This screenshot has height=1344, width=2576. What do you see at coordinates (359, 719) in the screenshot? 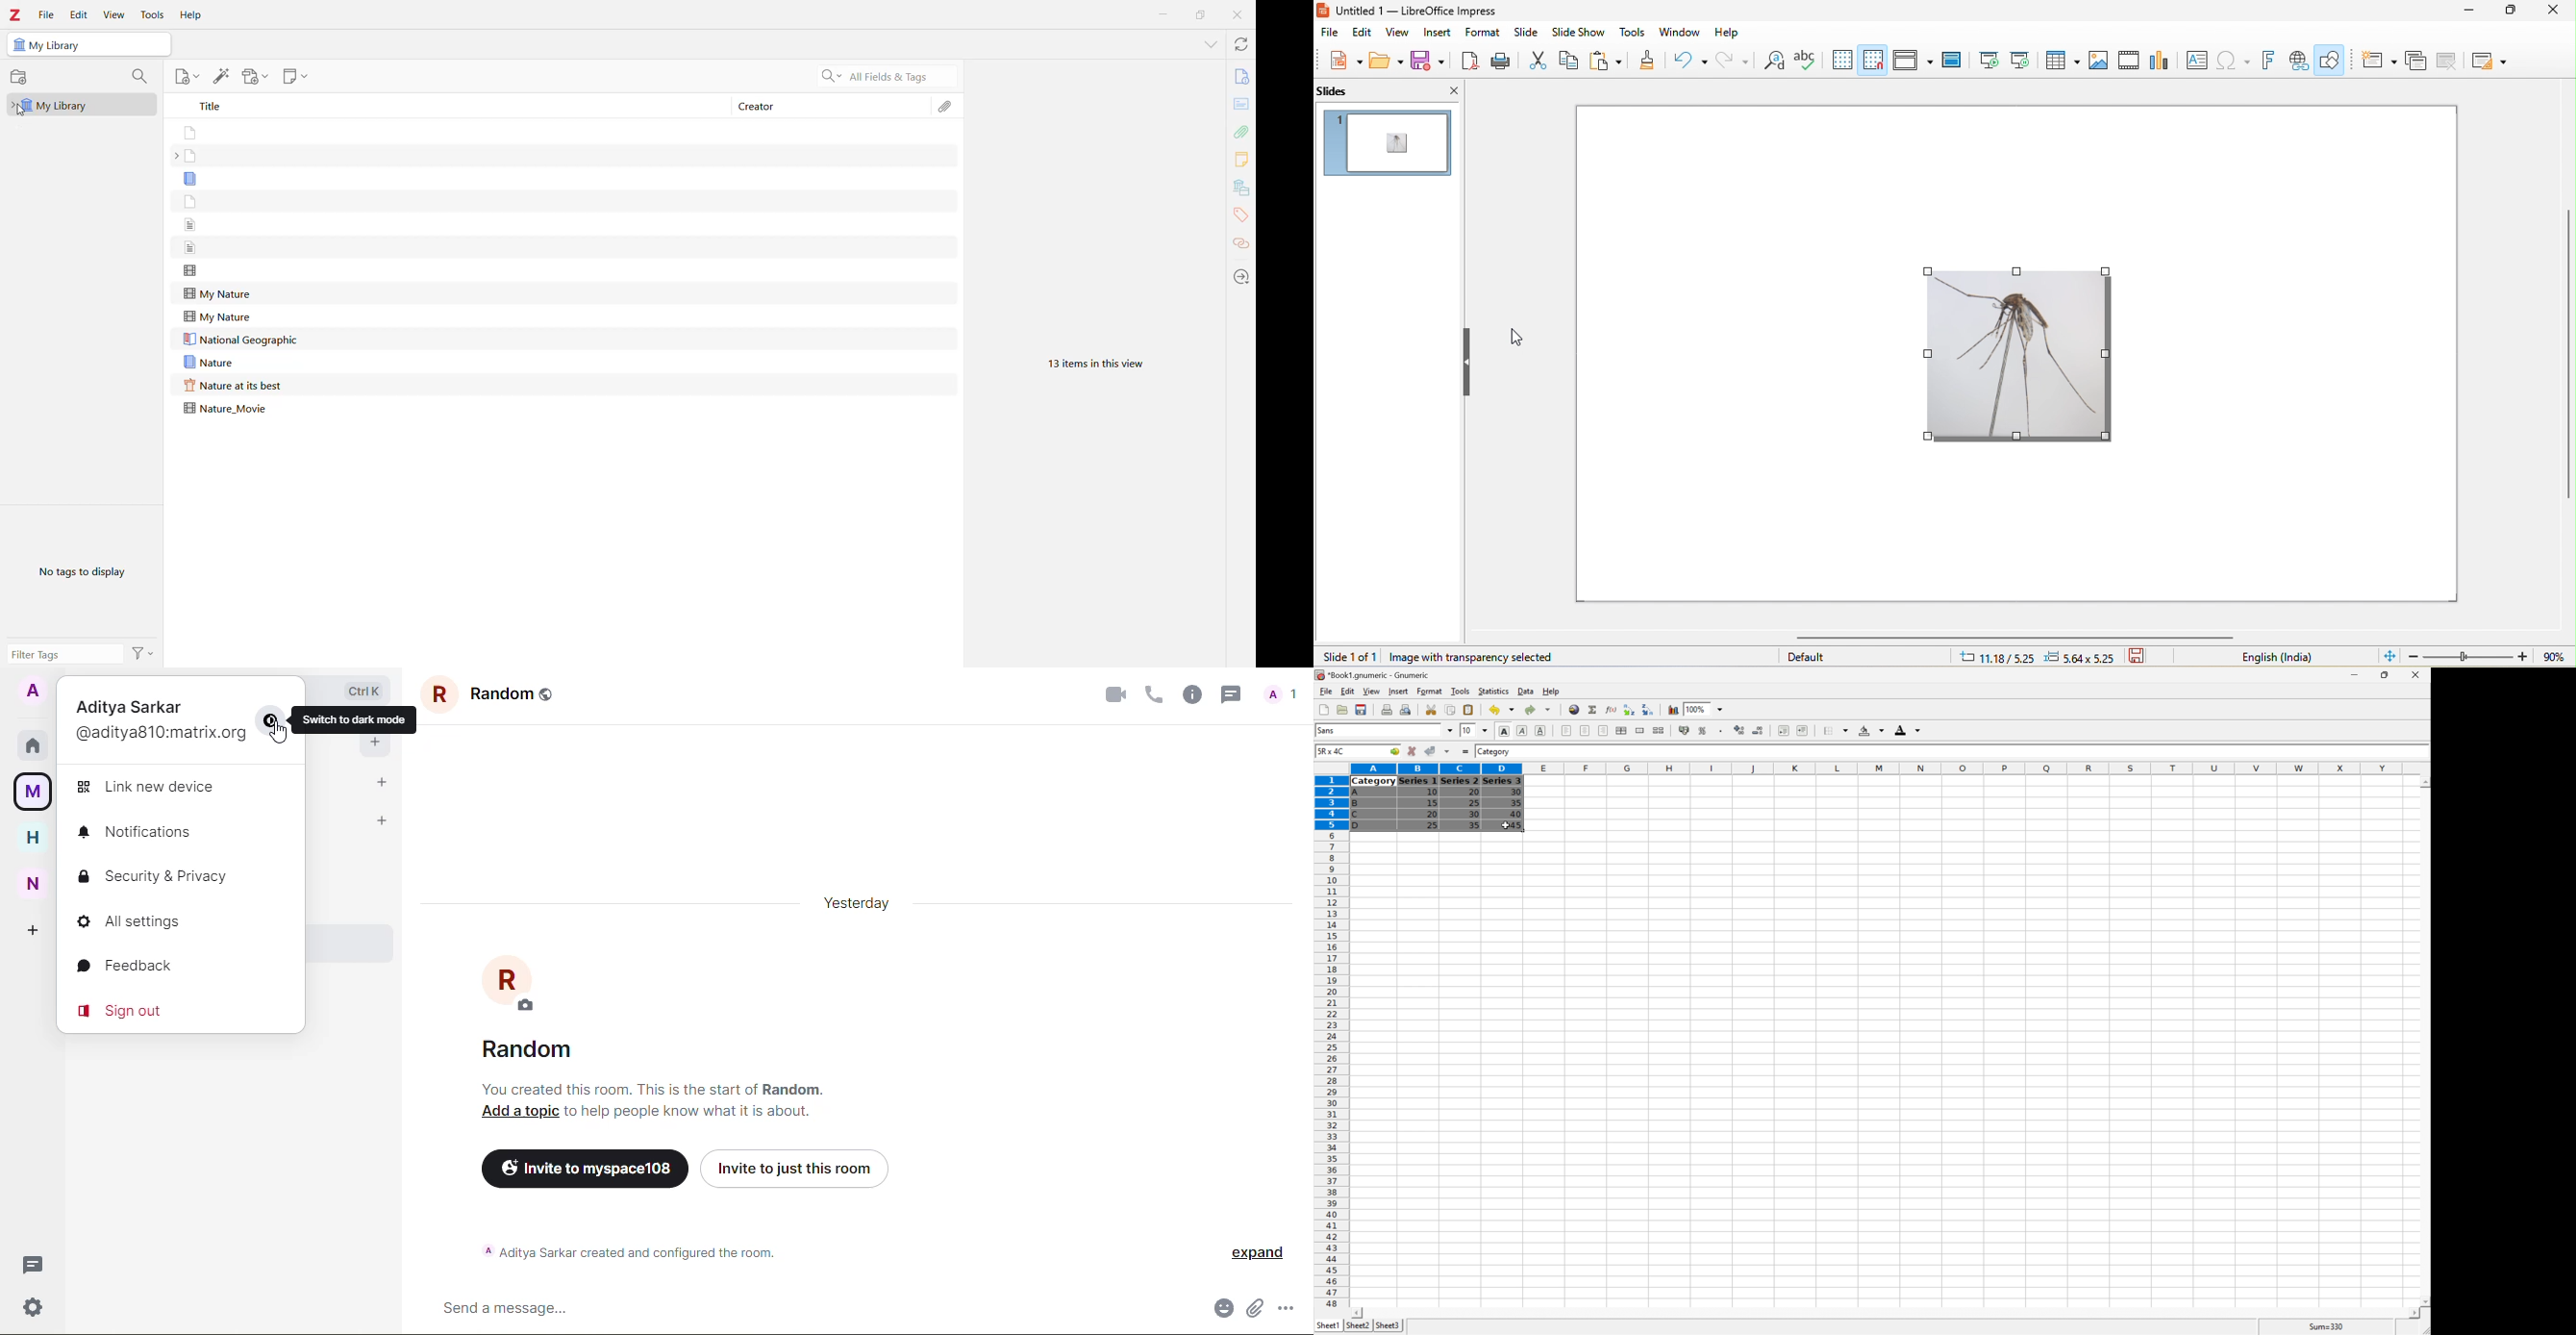
I see `switch to dark` at bounding box center [359, 719].